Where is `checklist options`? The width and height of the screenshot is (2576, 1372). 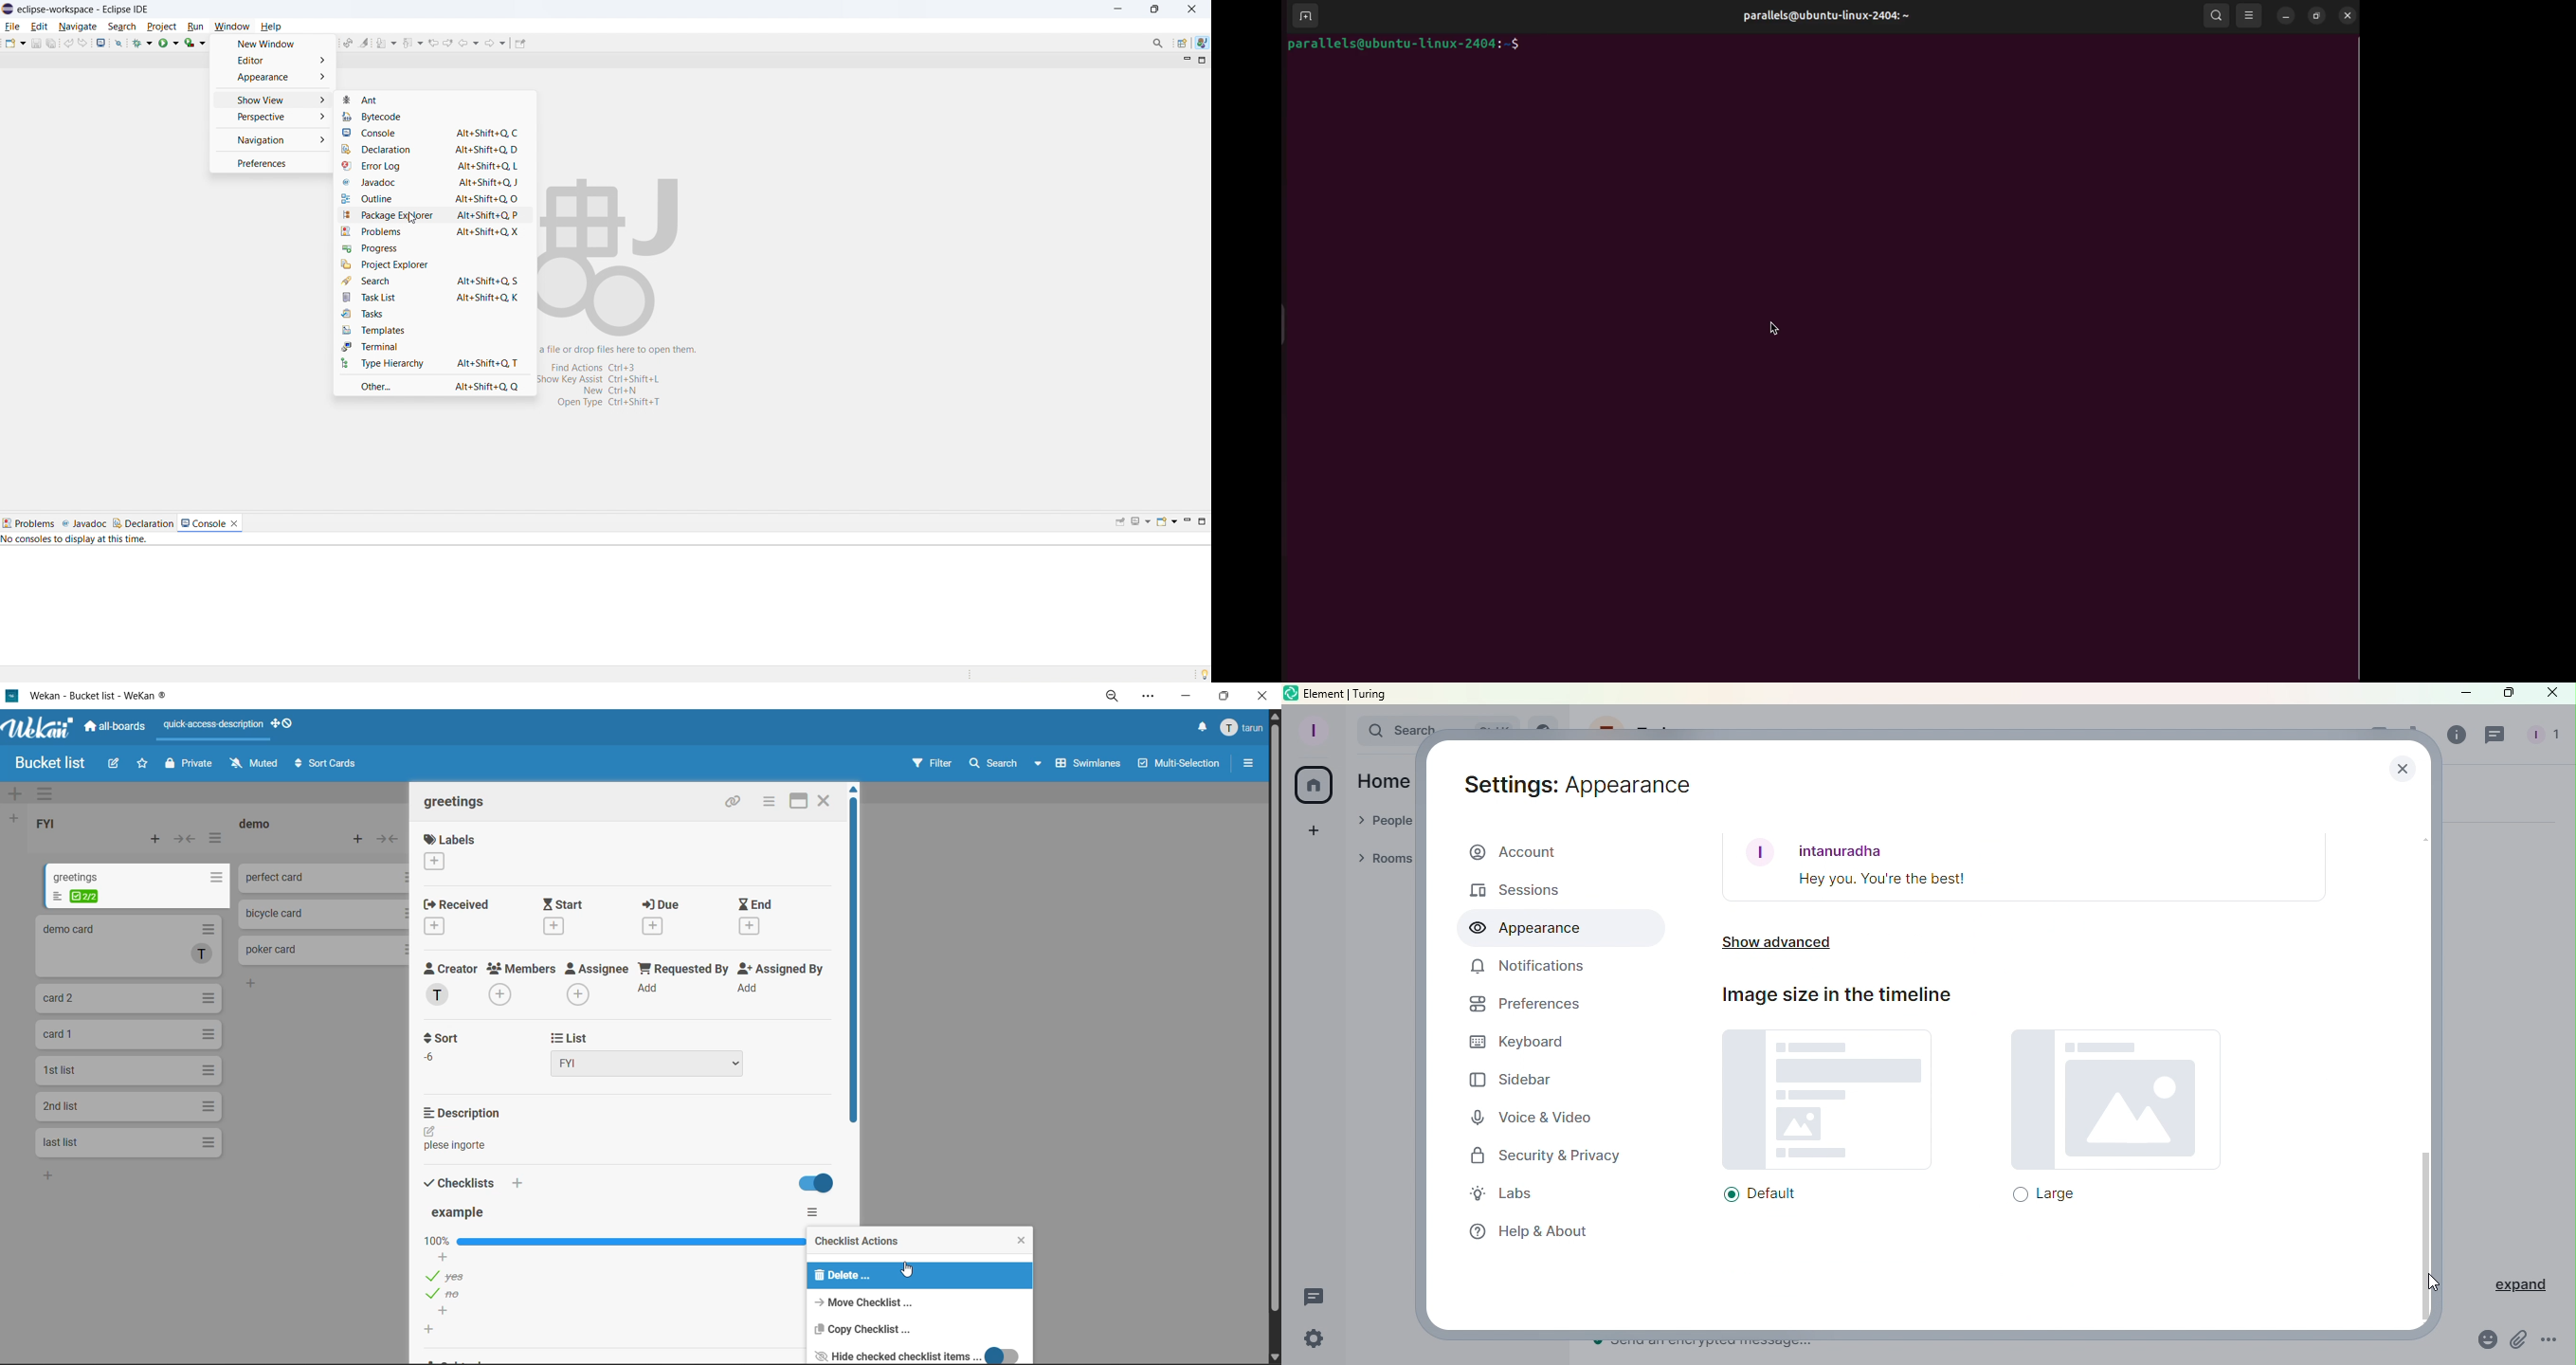
checklist options is located at coordinates (453, 1294).